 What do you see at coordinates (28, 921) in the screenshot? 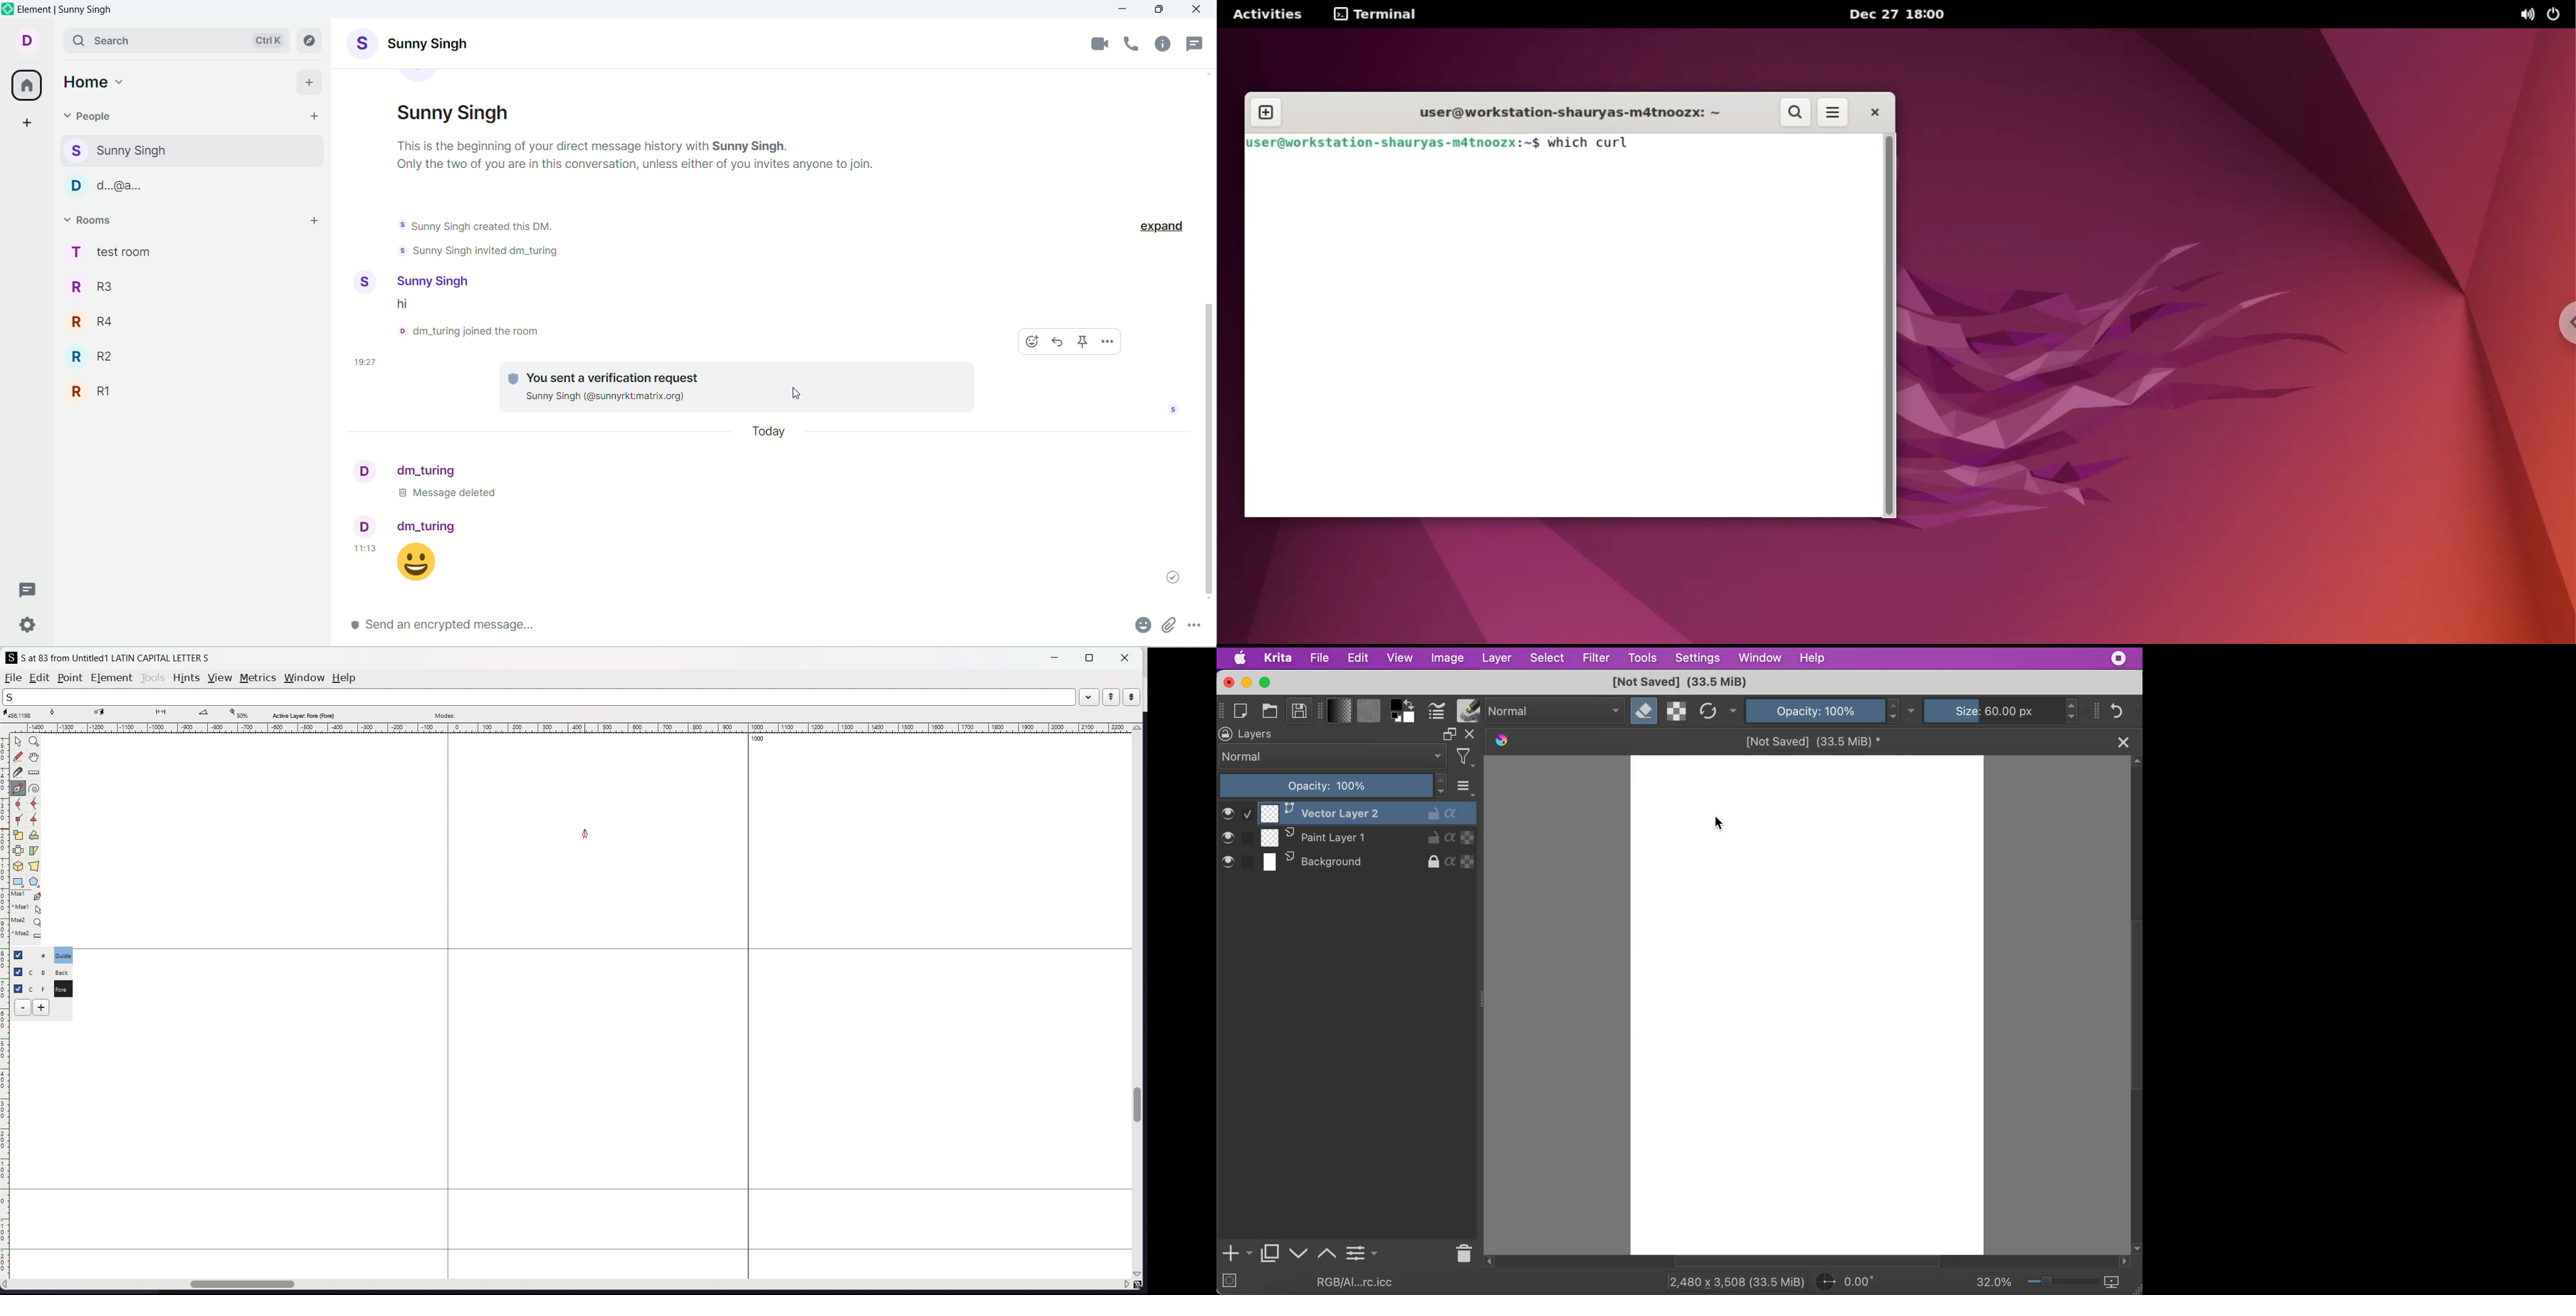
I see `Mse2` at bounding box center [28, 921].